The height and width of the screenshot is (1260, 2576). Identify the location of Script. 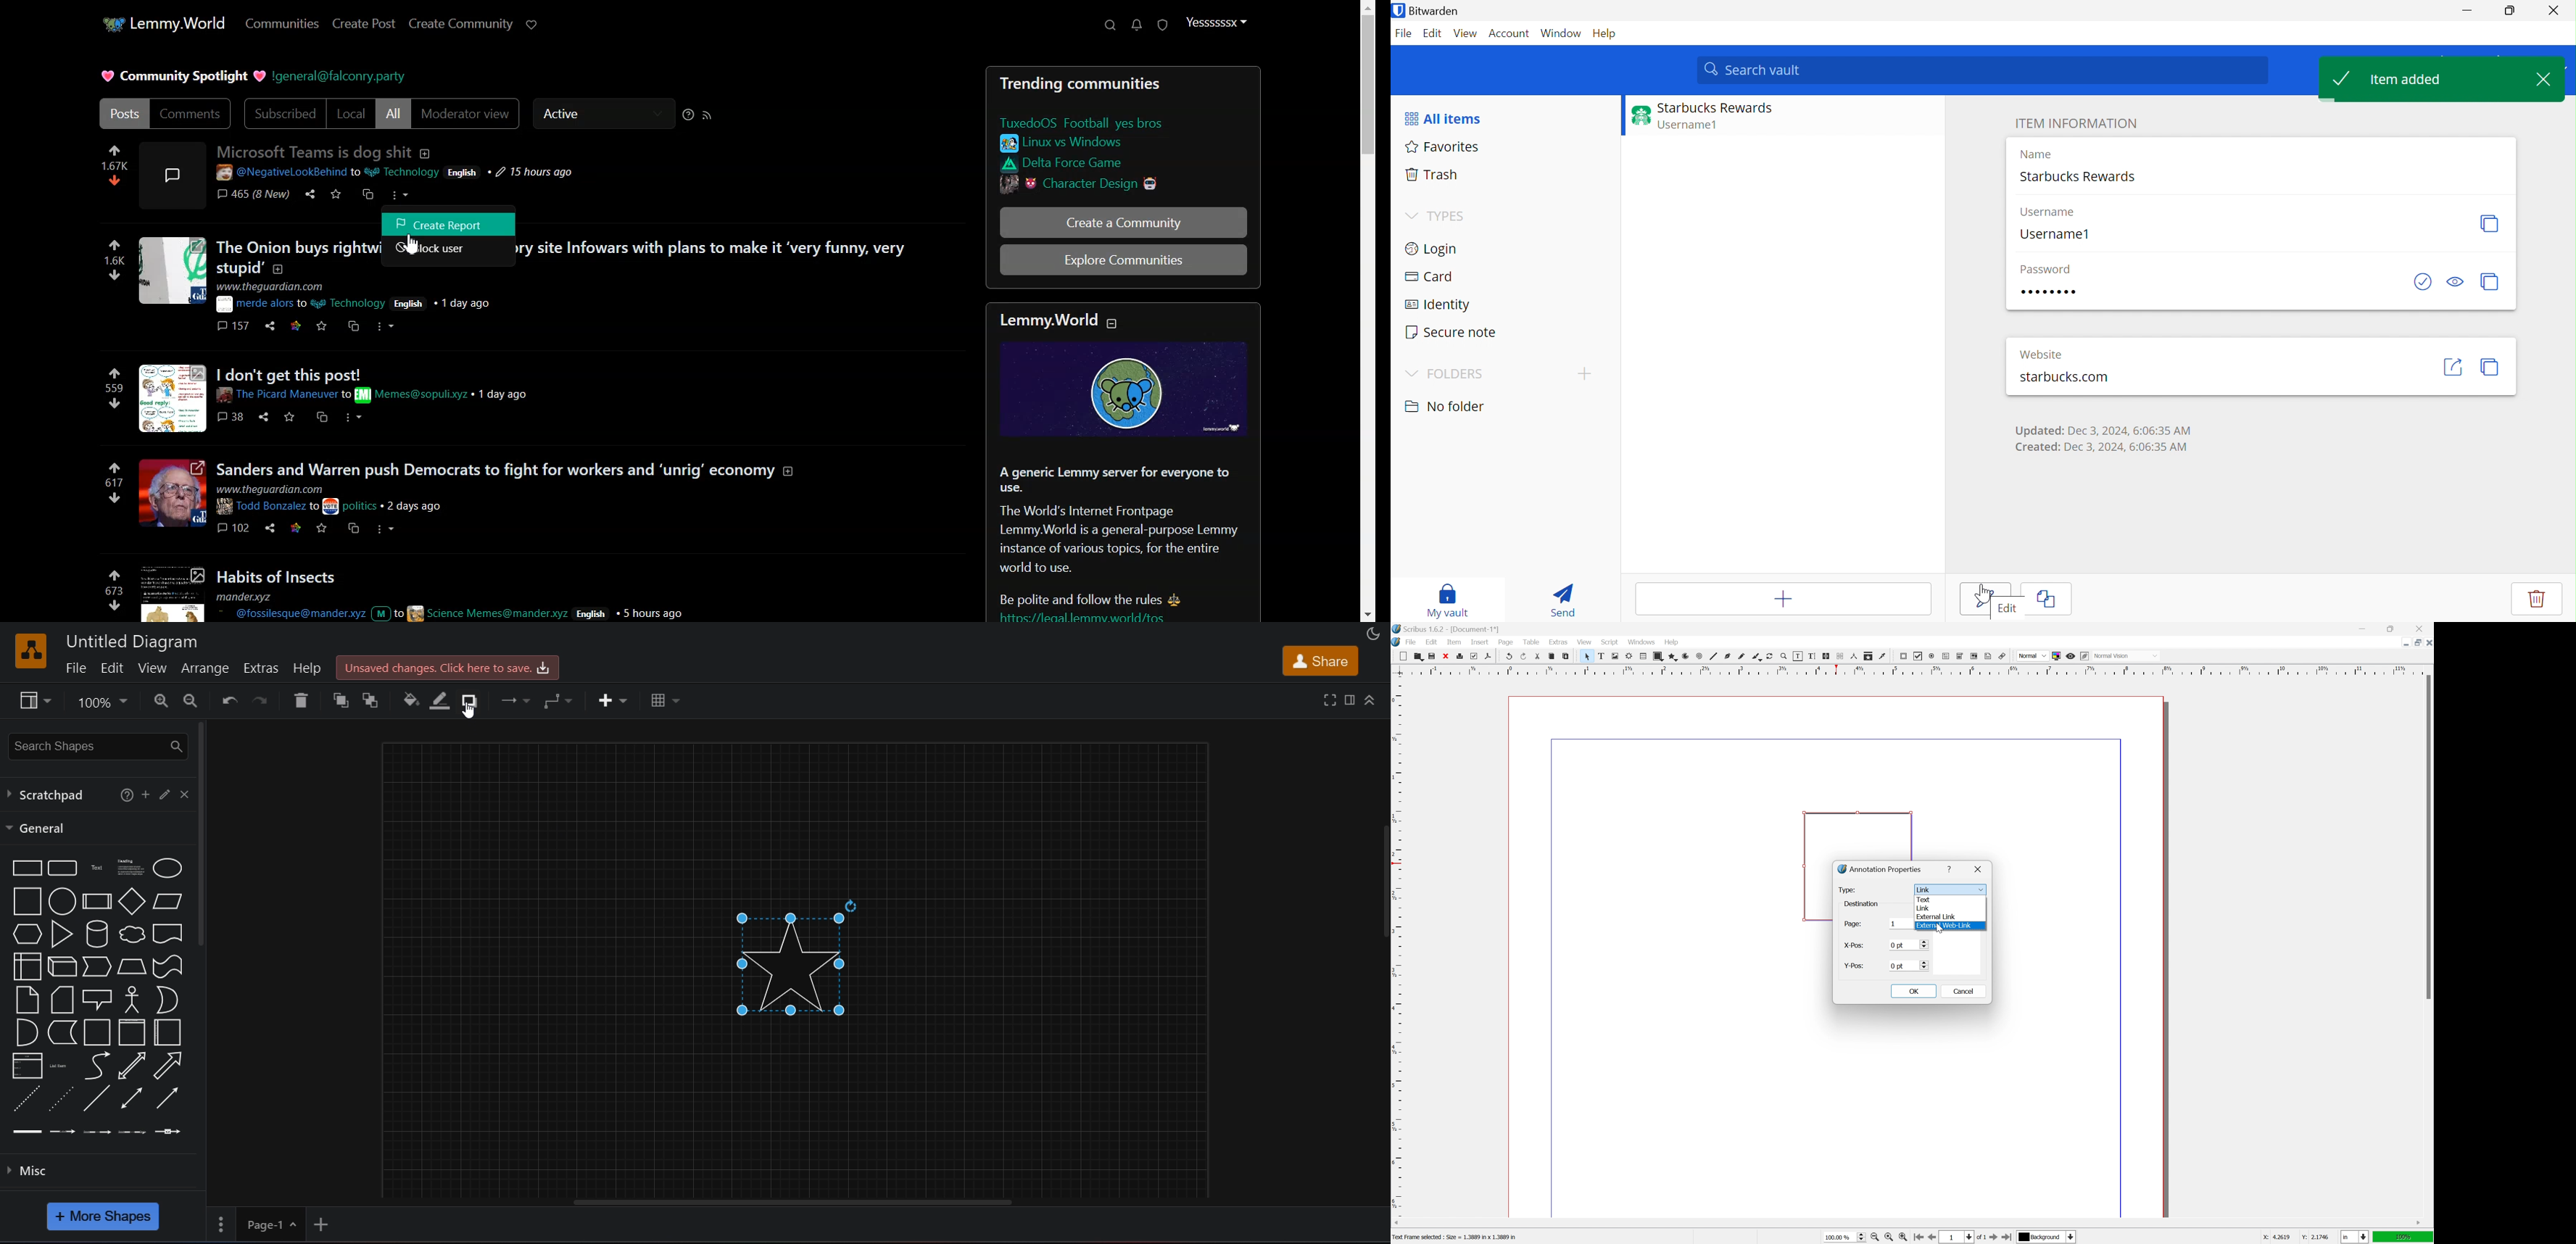
(1610, 641).